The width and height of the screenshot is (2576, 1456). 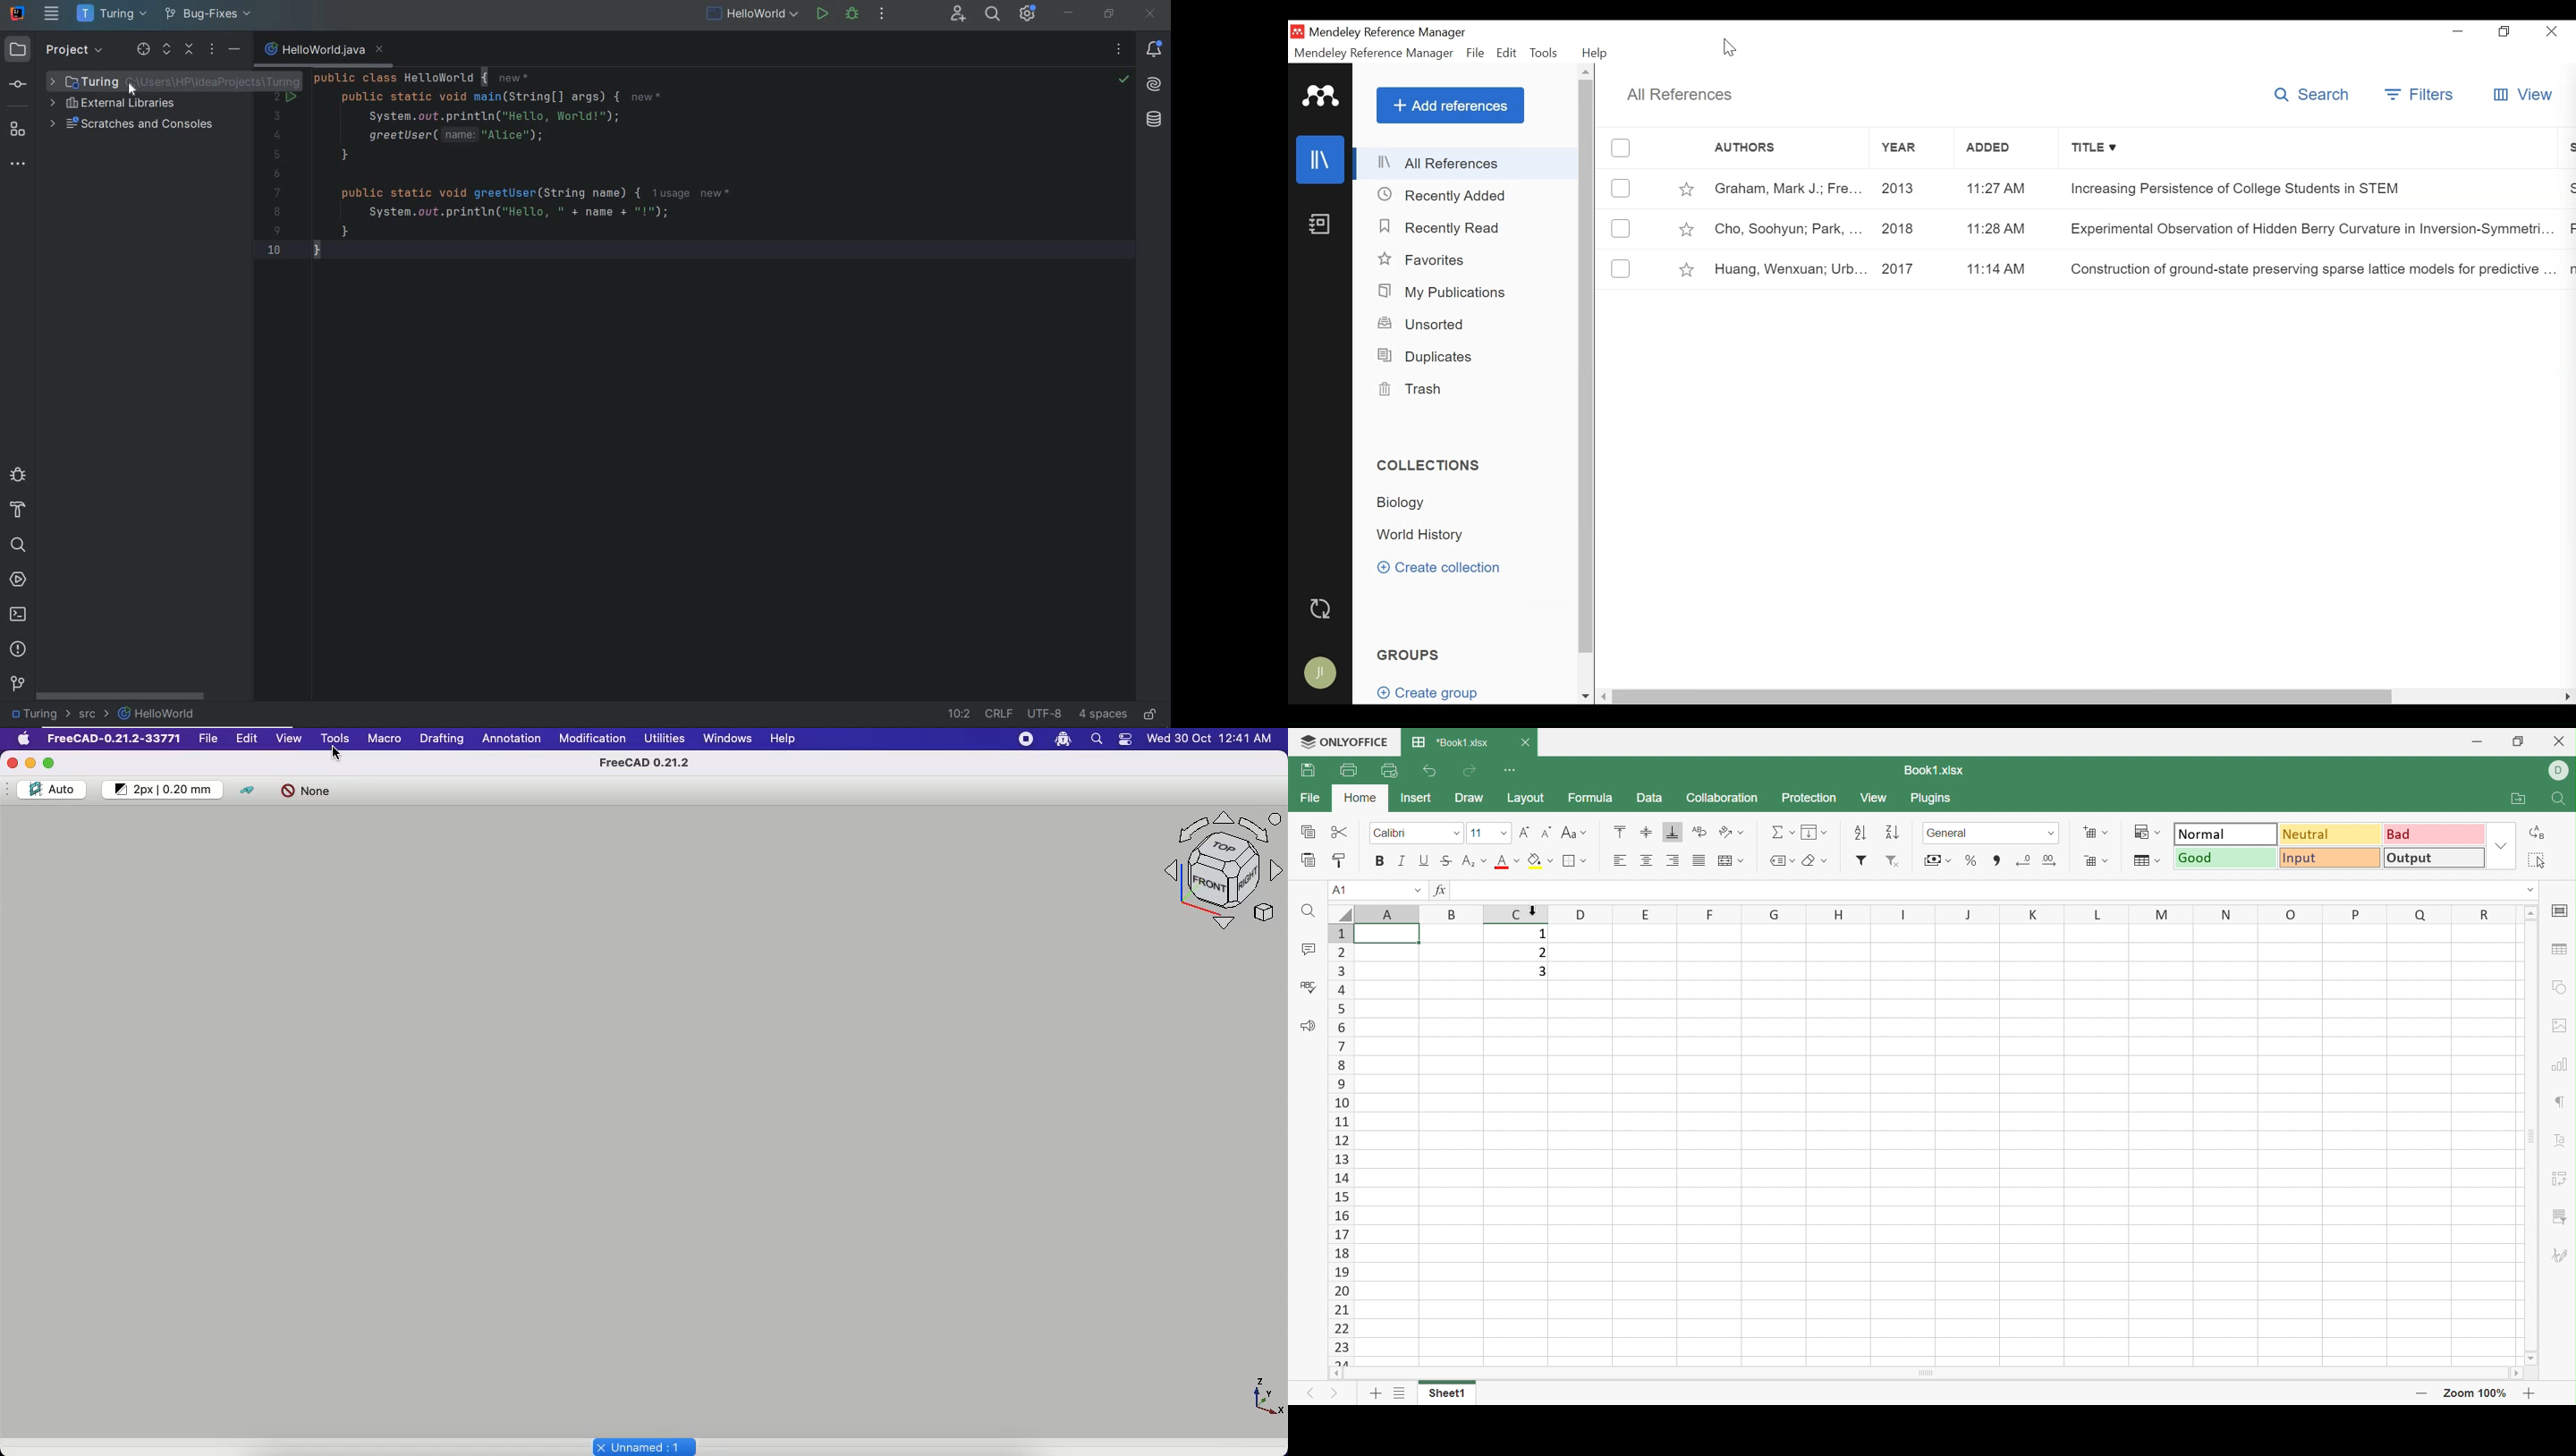 What do you see at coordinates (1322, 95) in the screenshot?
I see `Mendeley Logo` at bounding box center [1322, 95].